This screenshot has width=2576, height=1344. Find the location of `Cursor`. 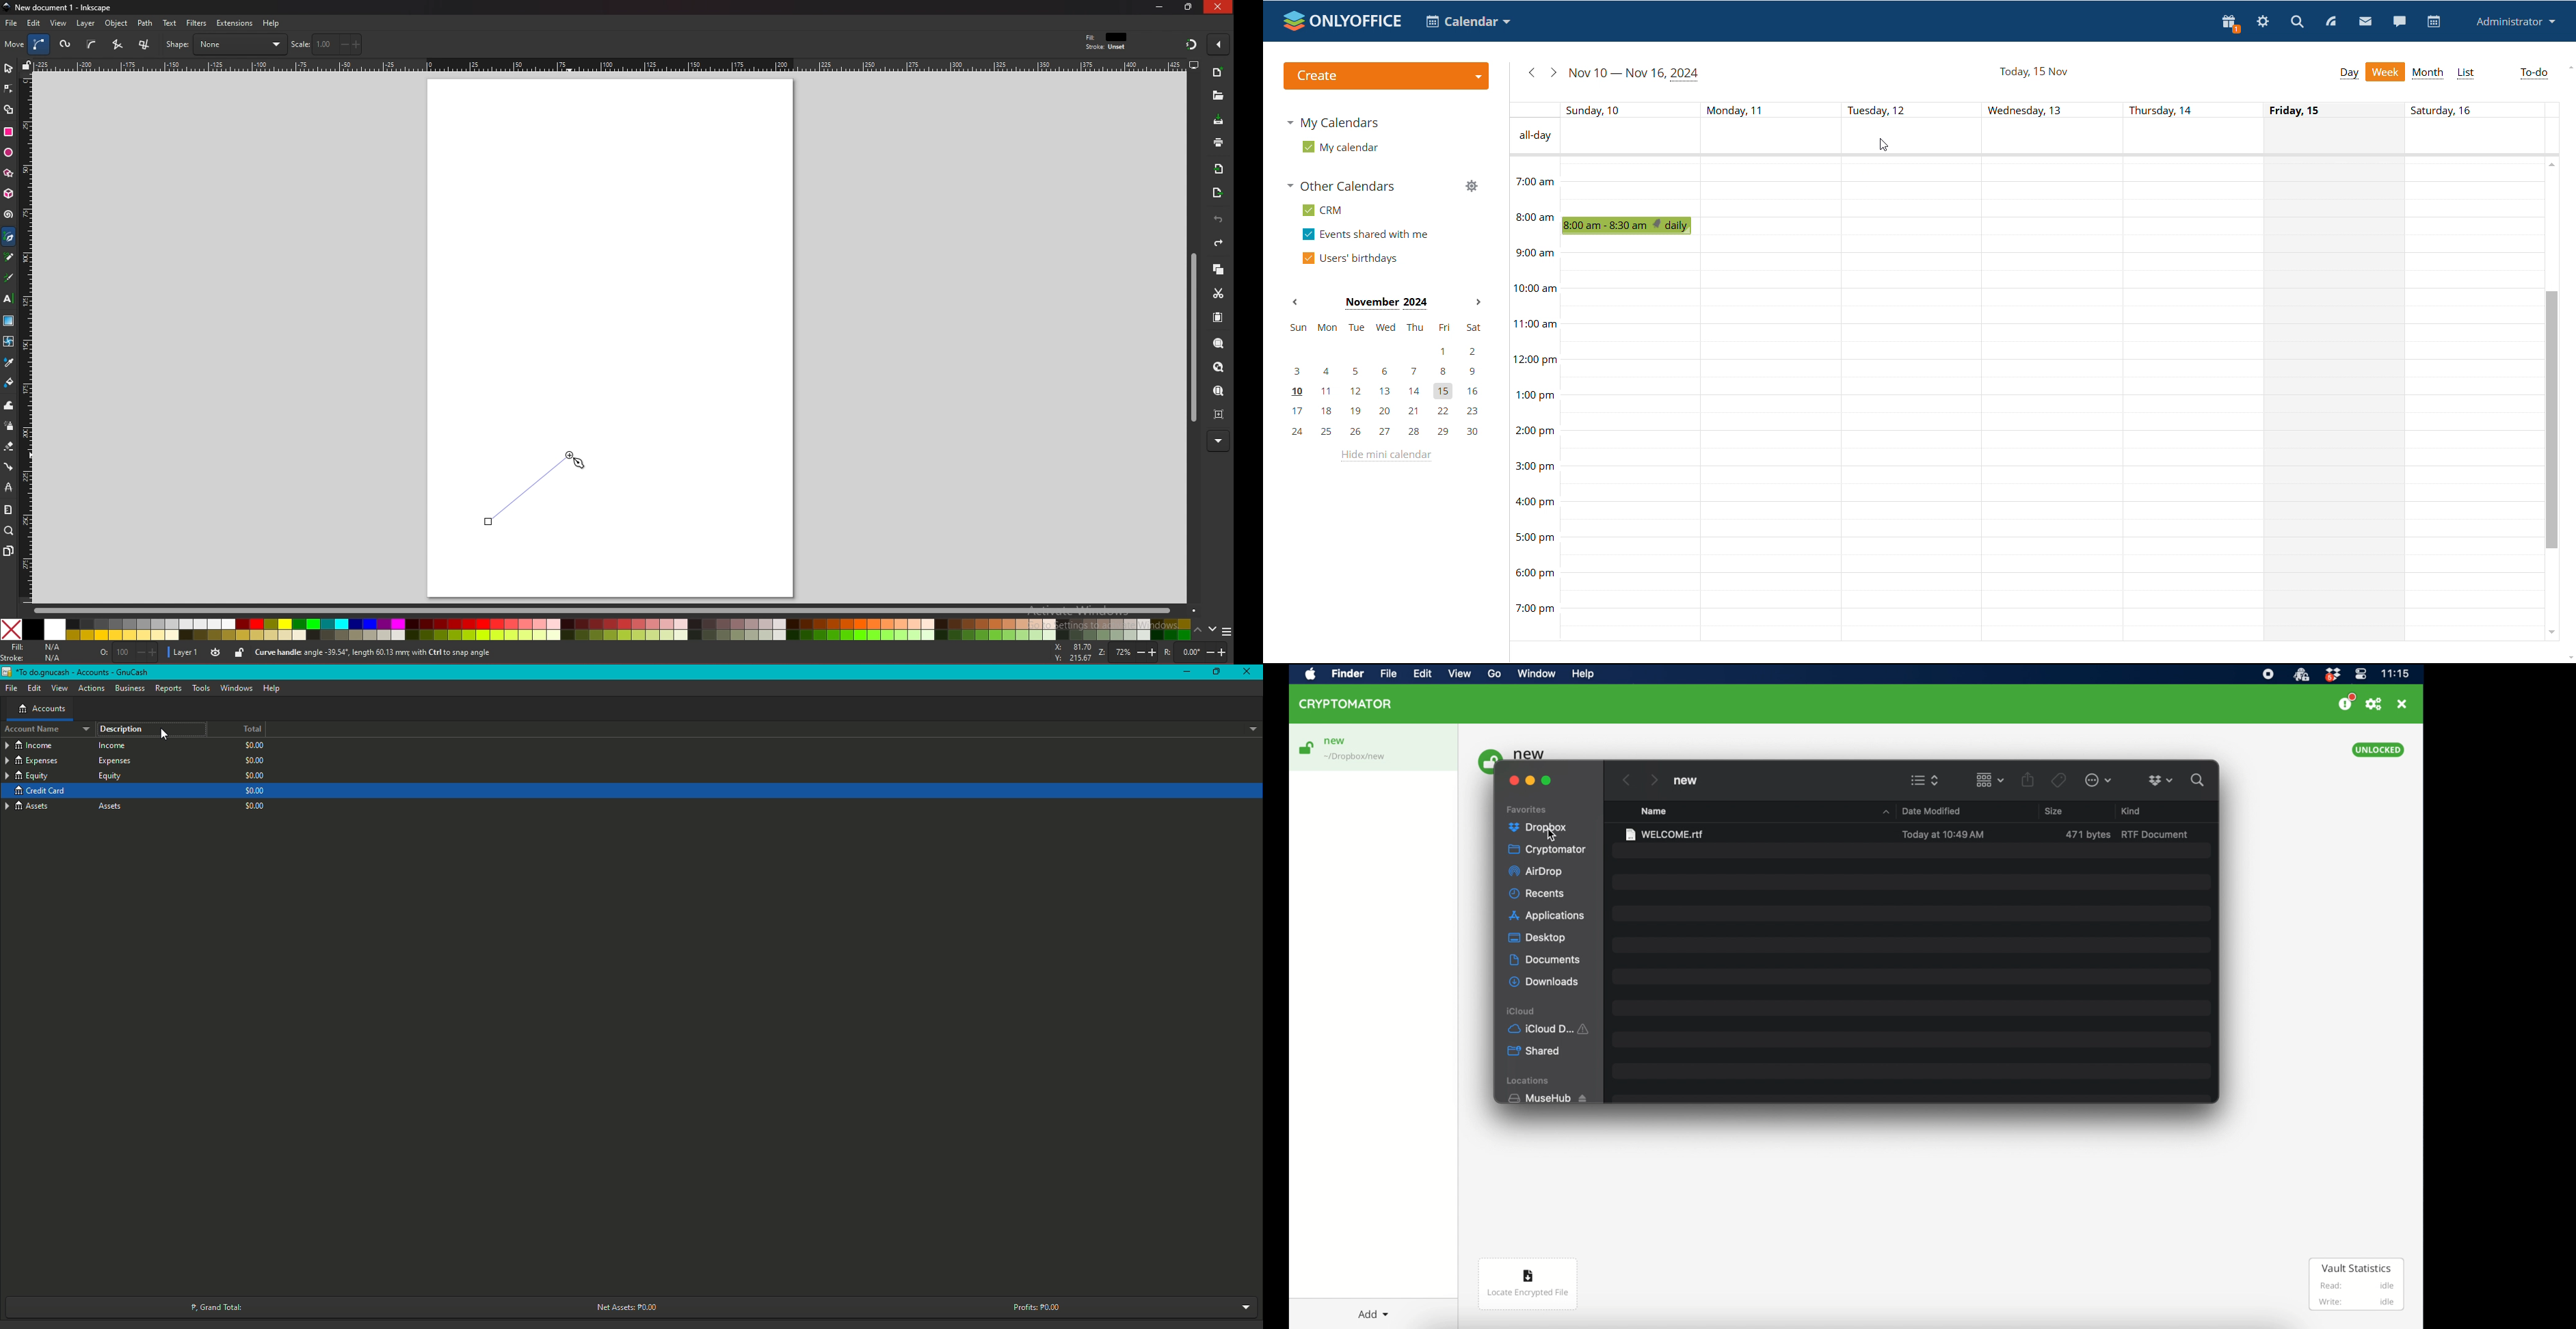

Cursor is located at coordinates (165, 736).